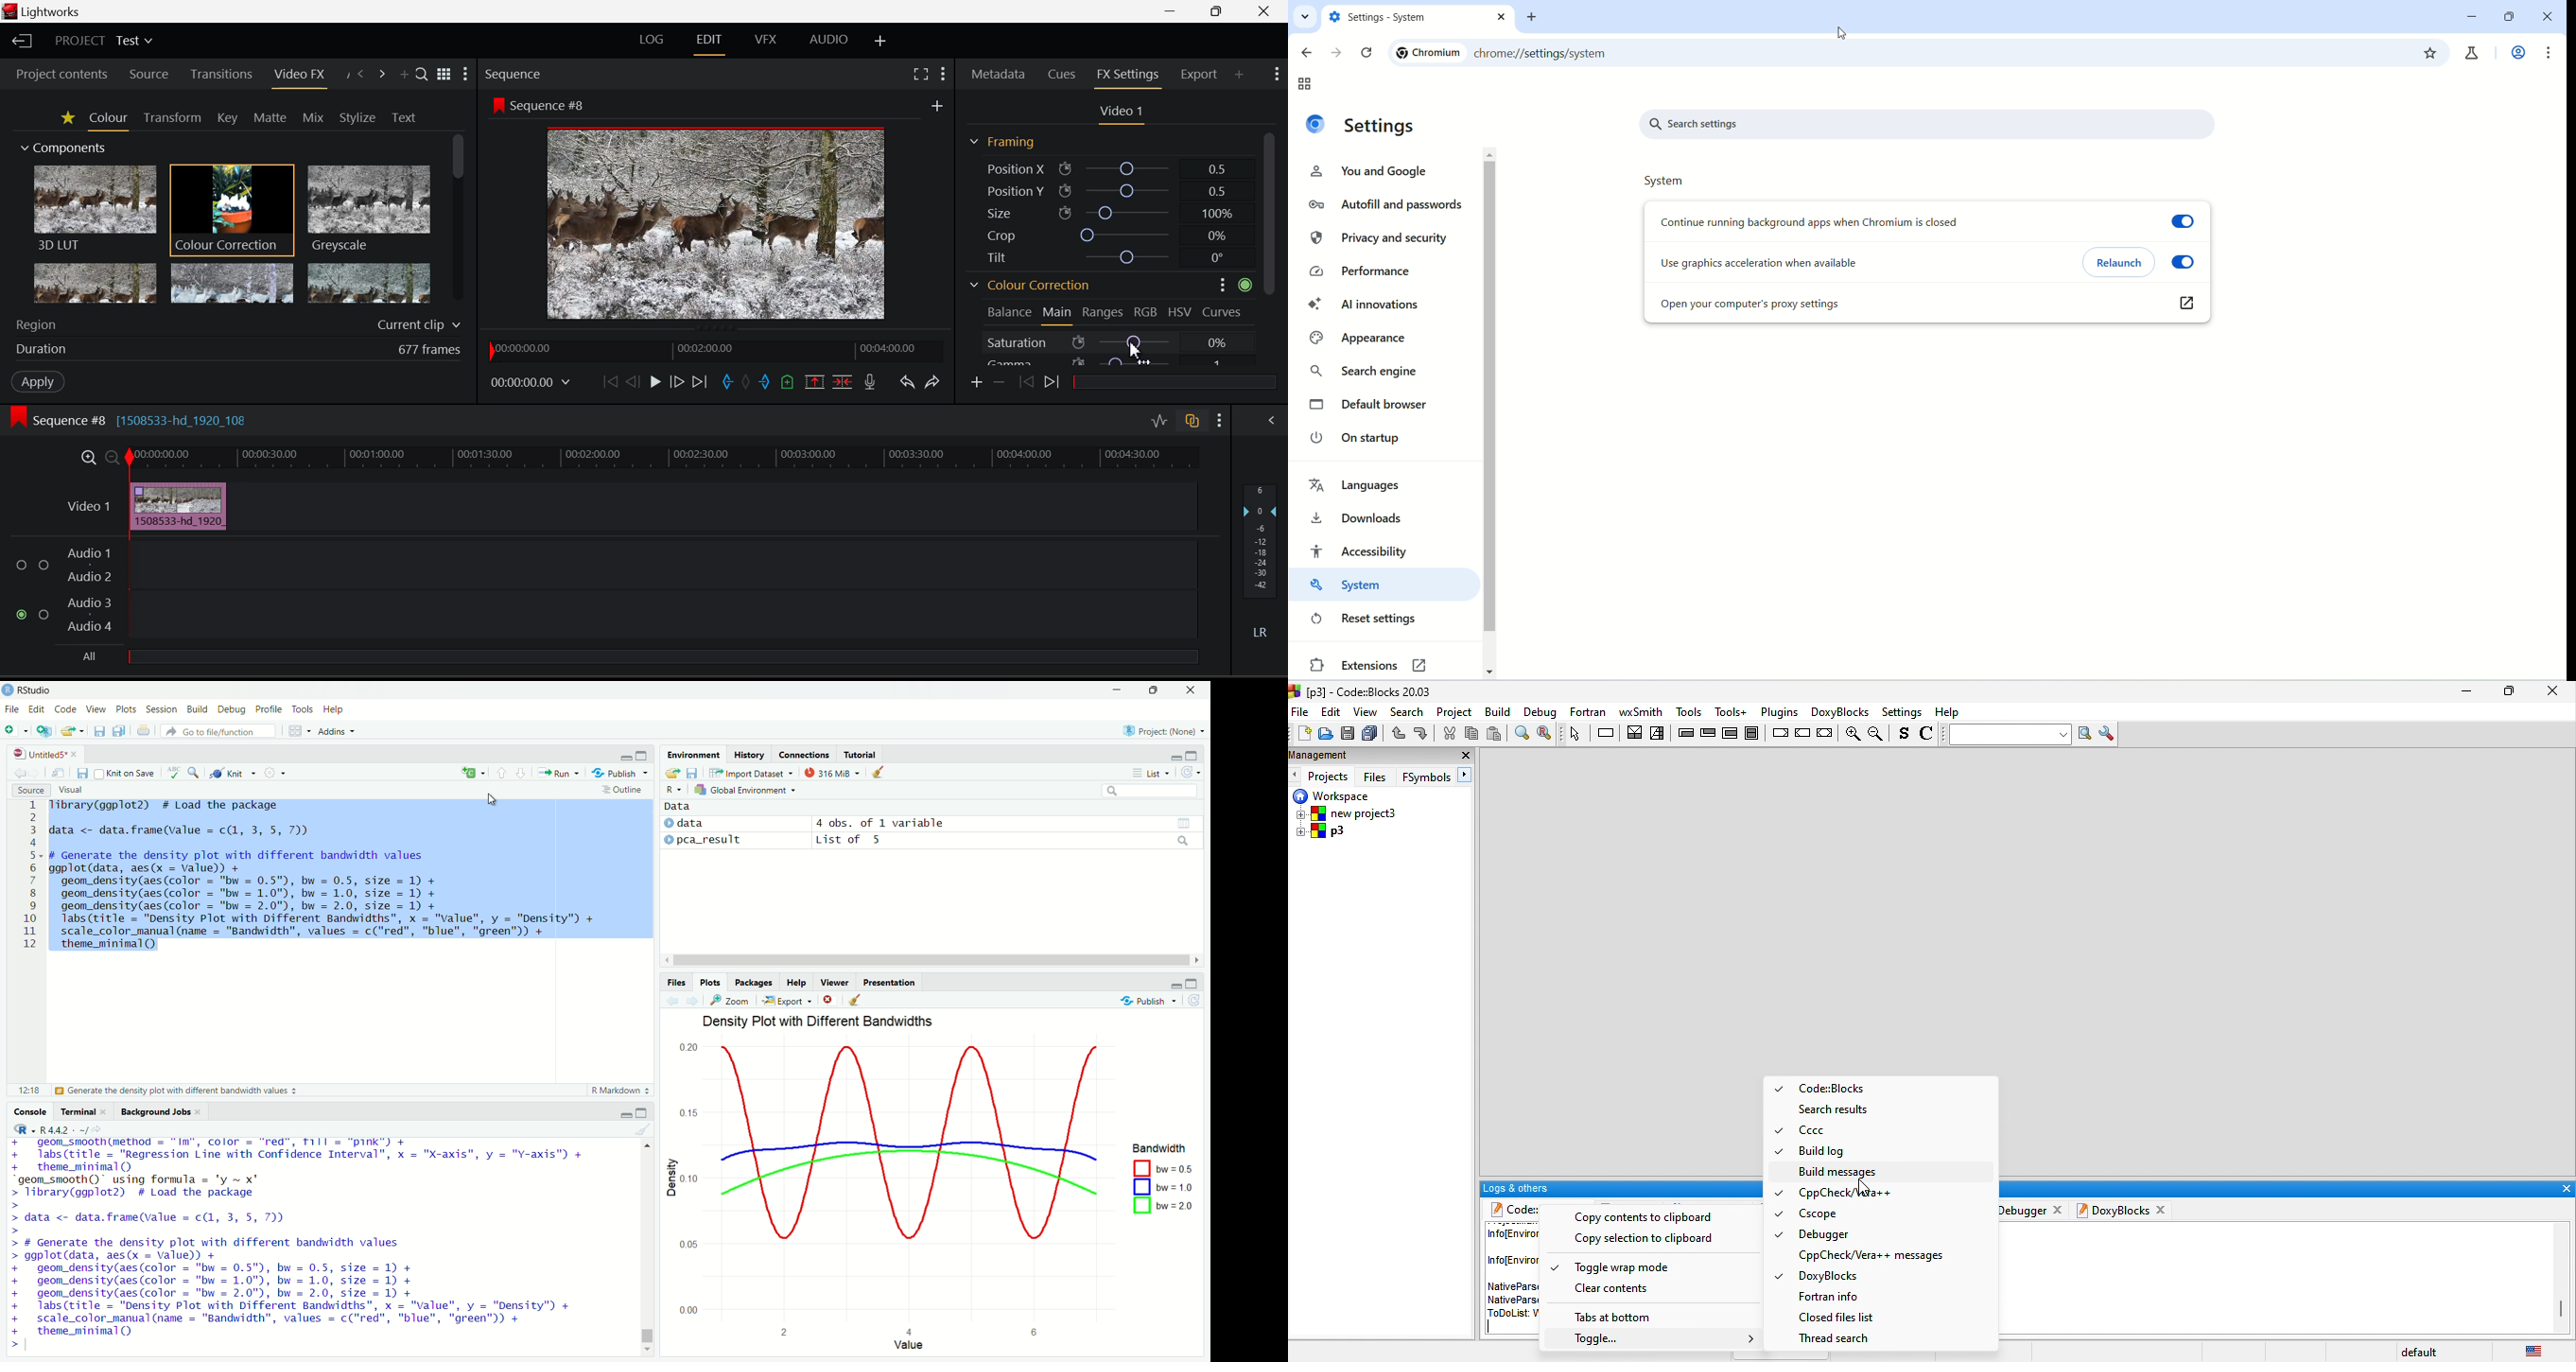  I want to click on Code, so click(64, 708).